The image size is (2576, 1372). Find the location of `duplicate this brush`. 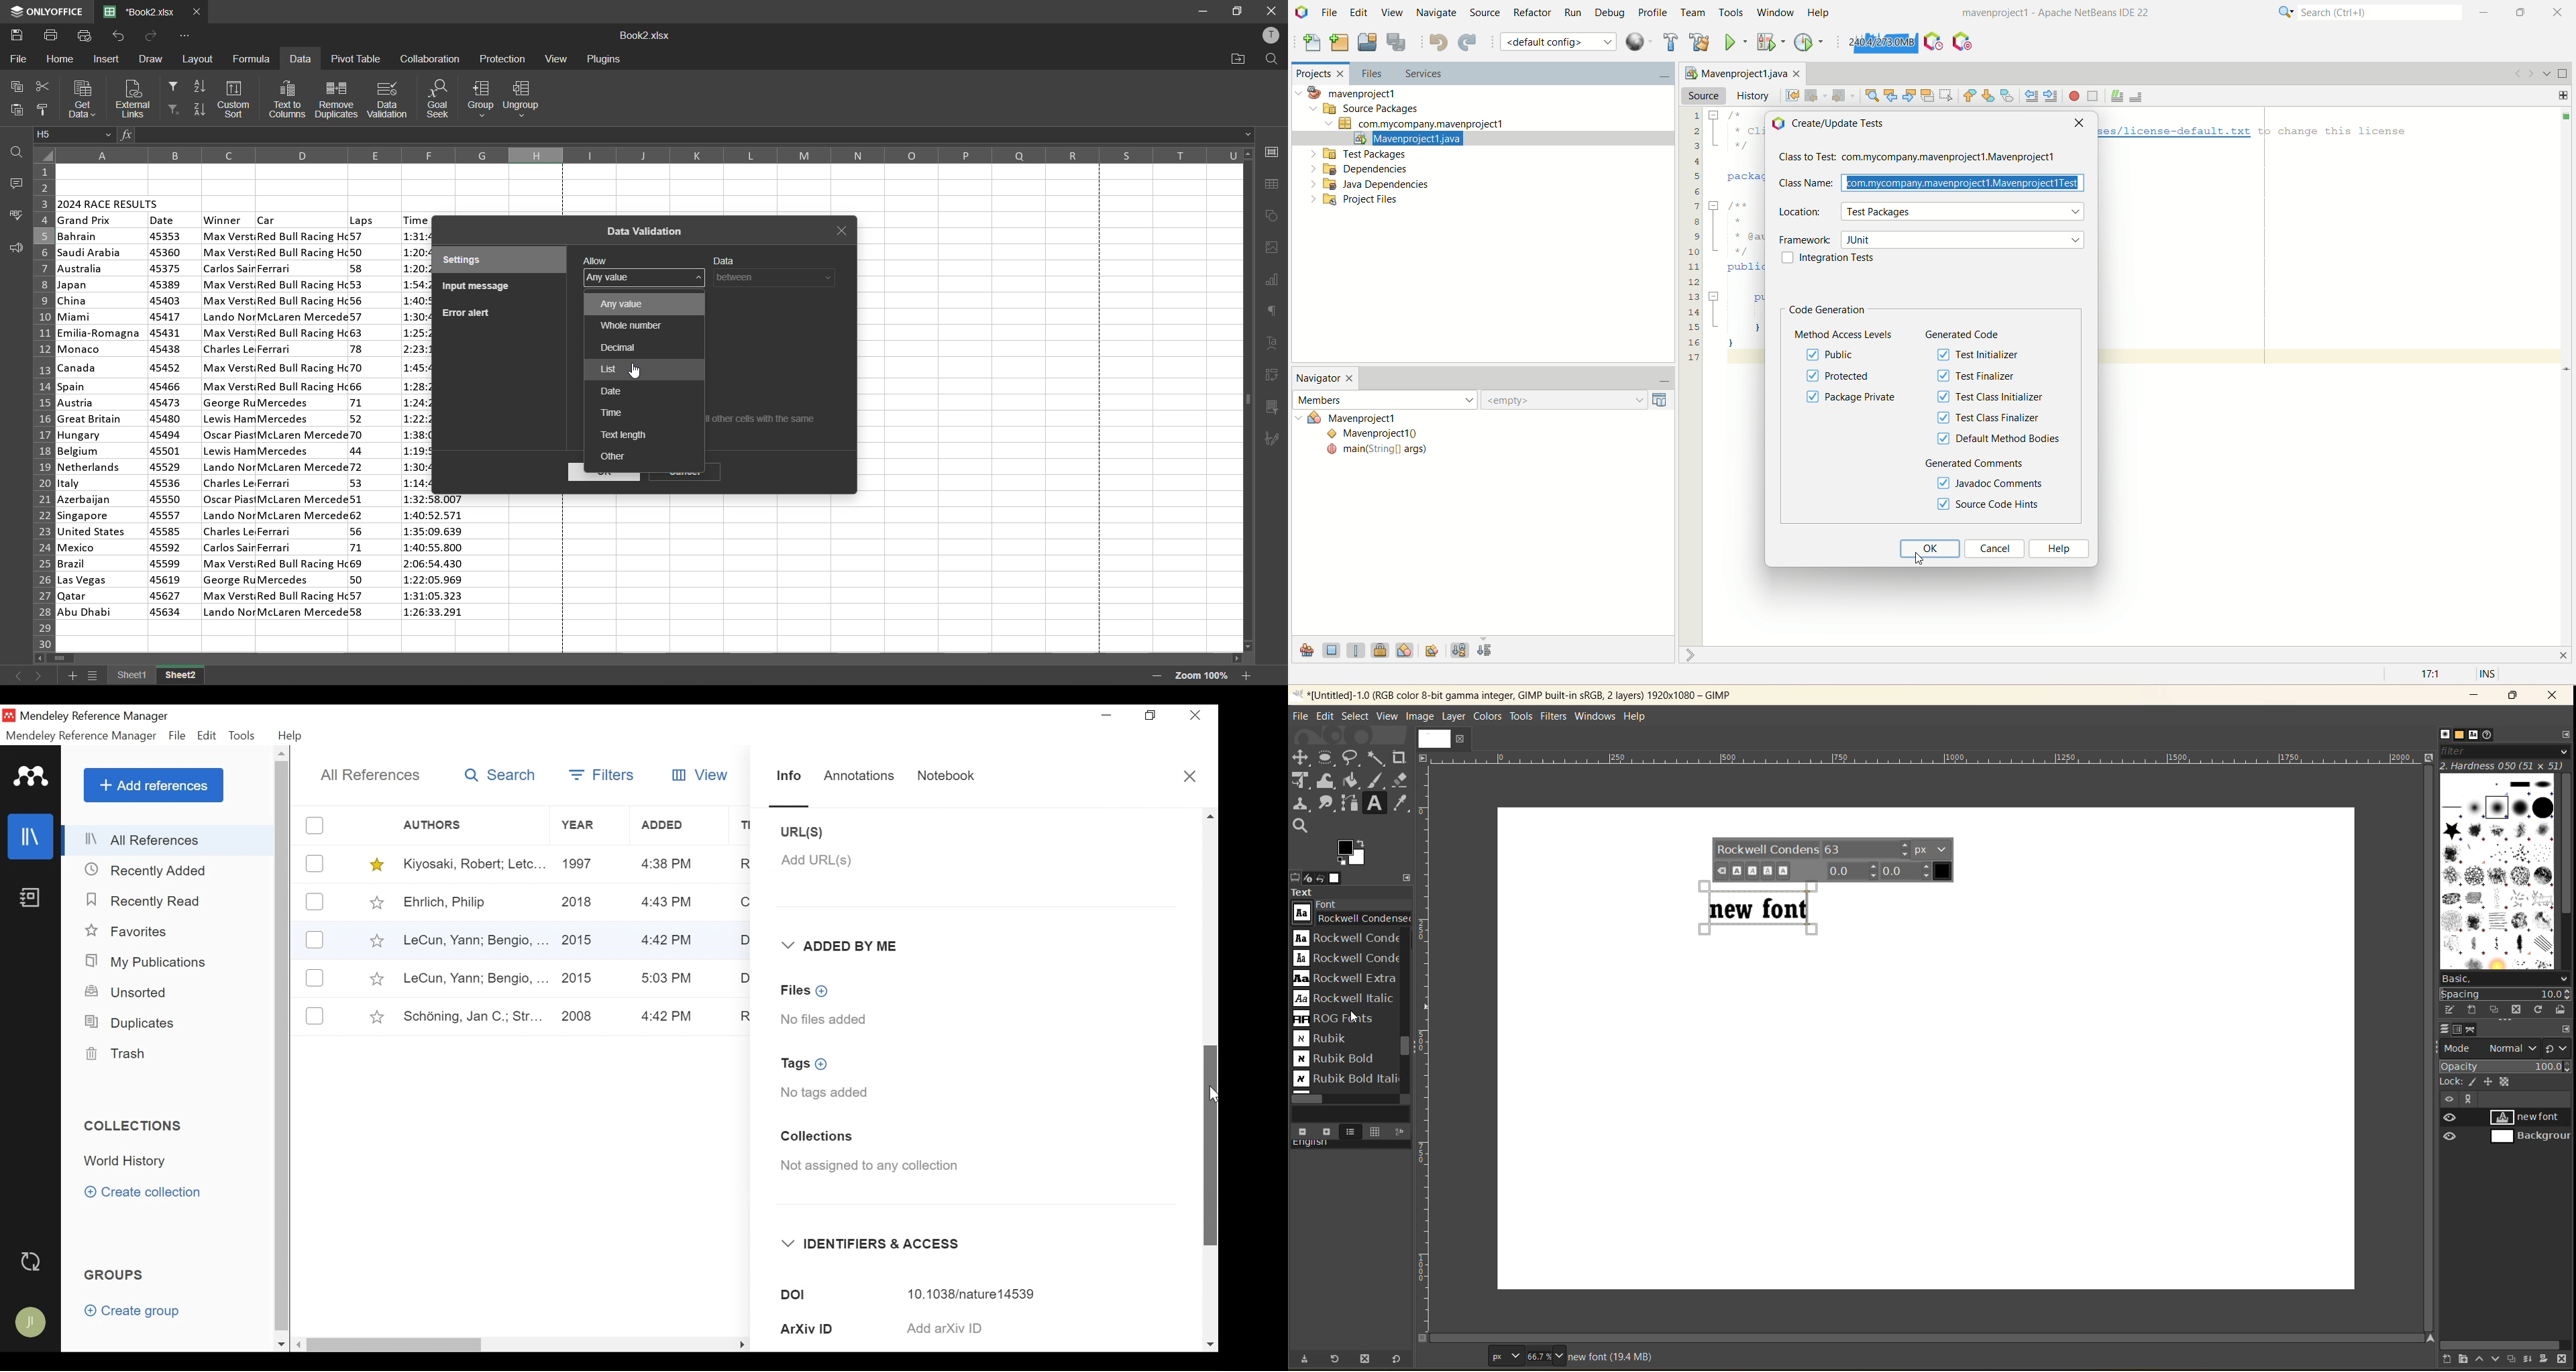

duplicate this brush is located at coordinates (2495, 1009).